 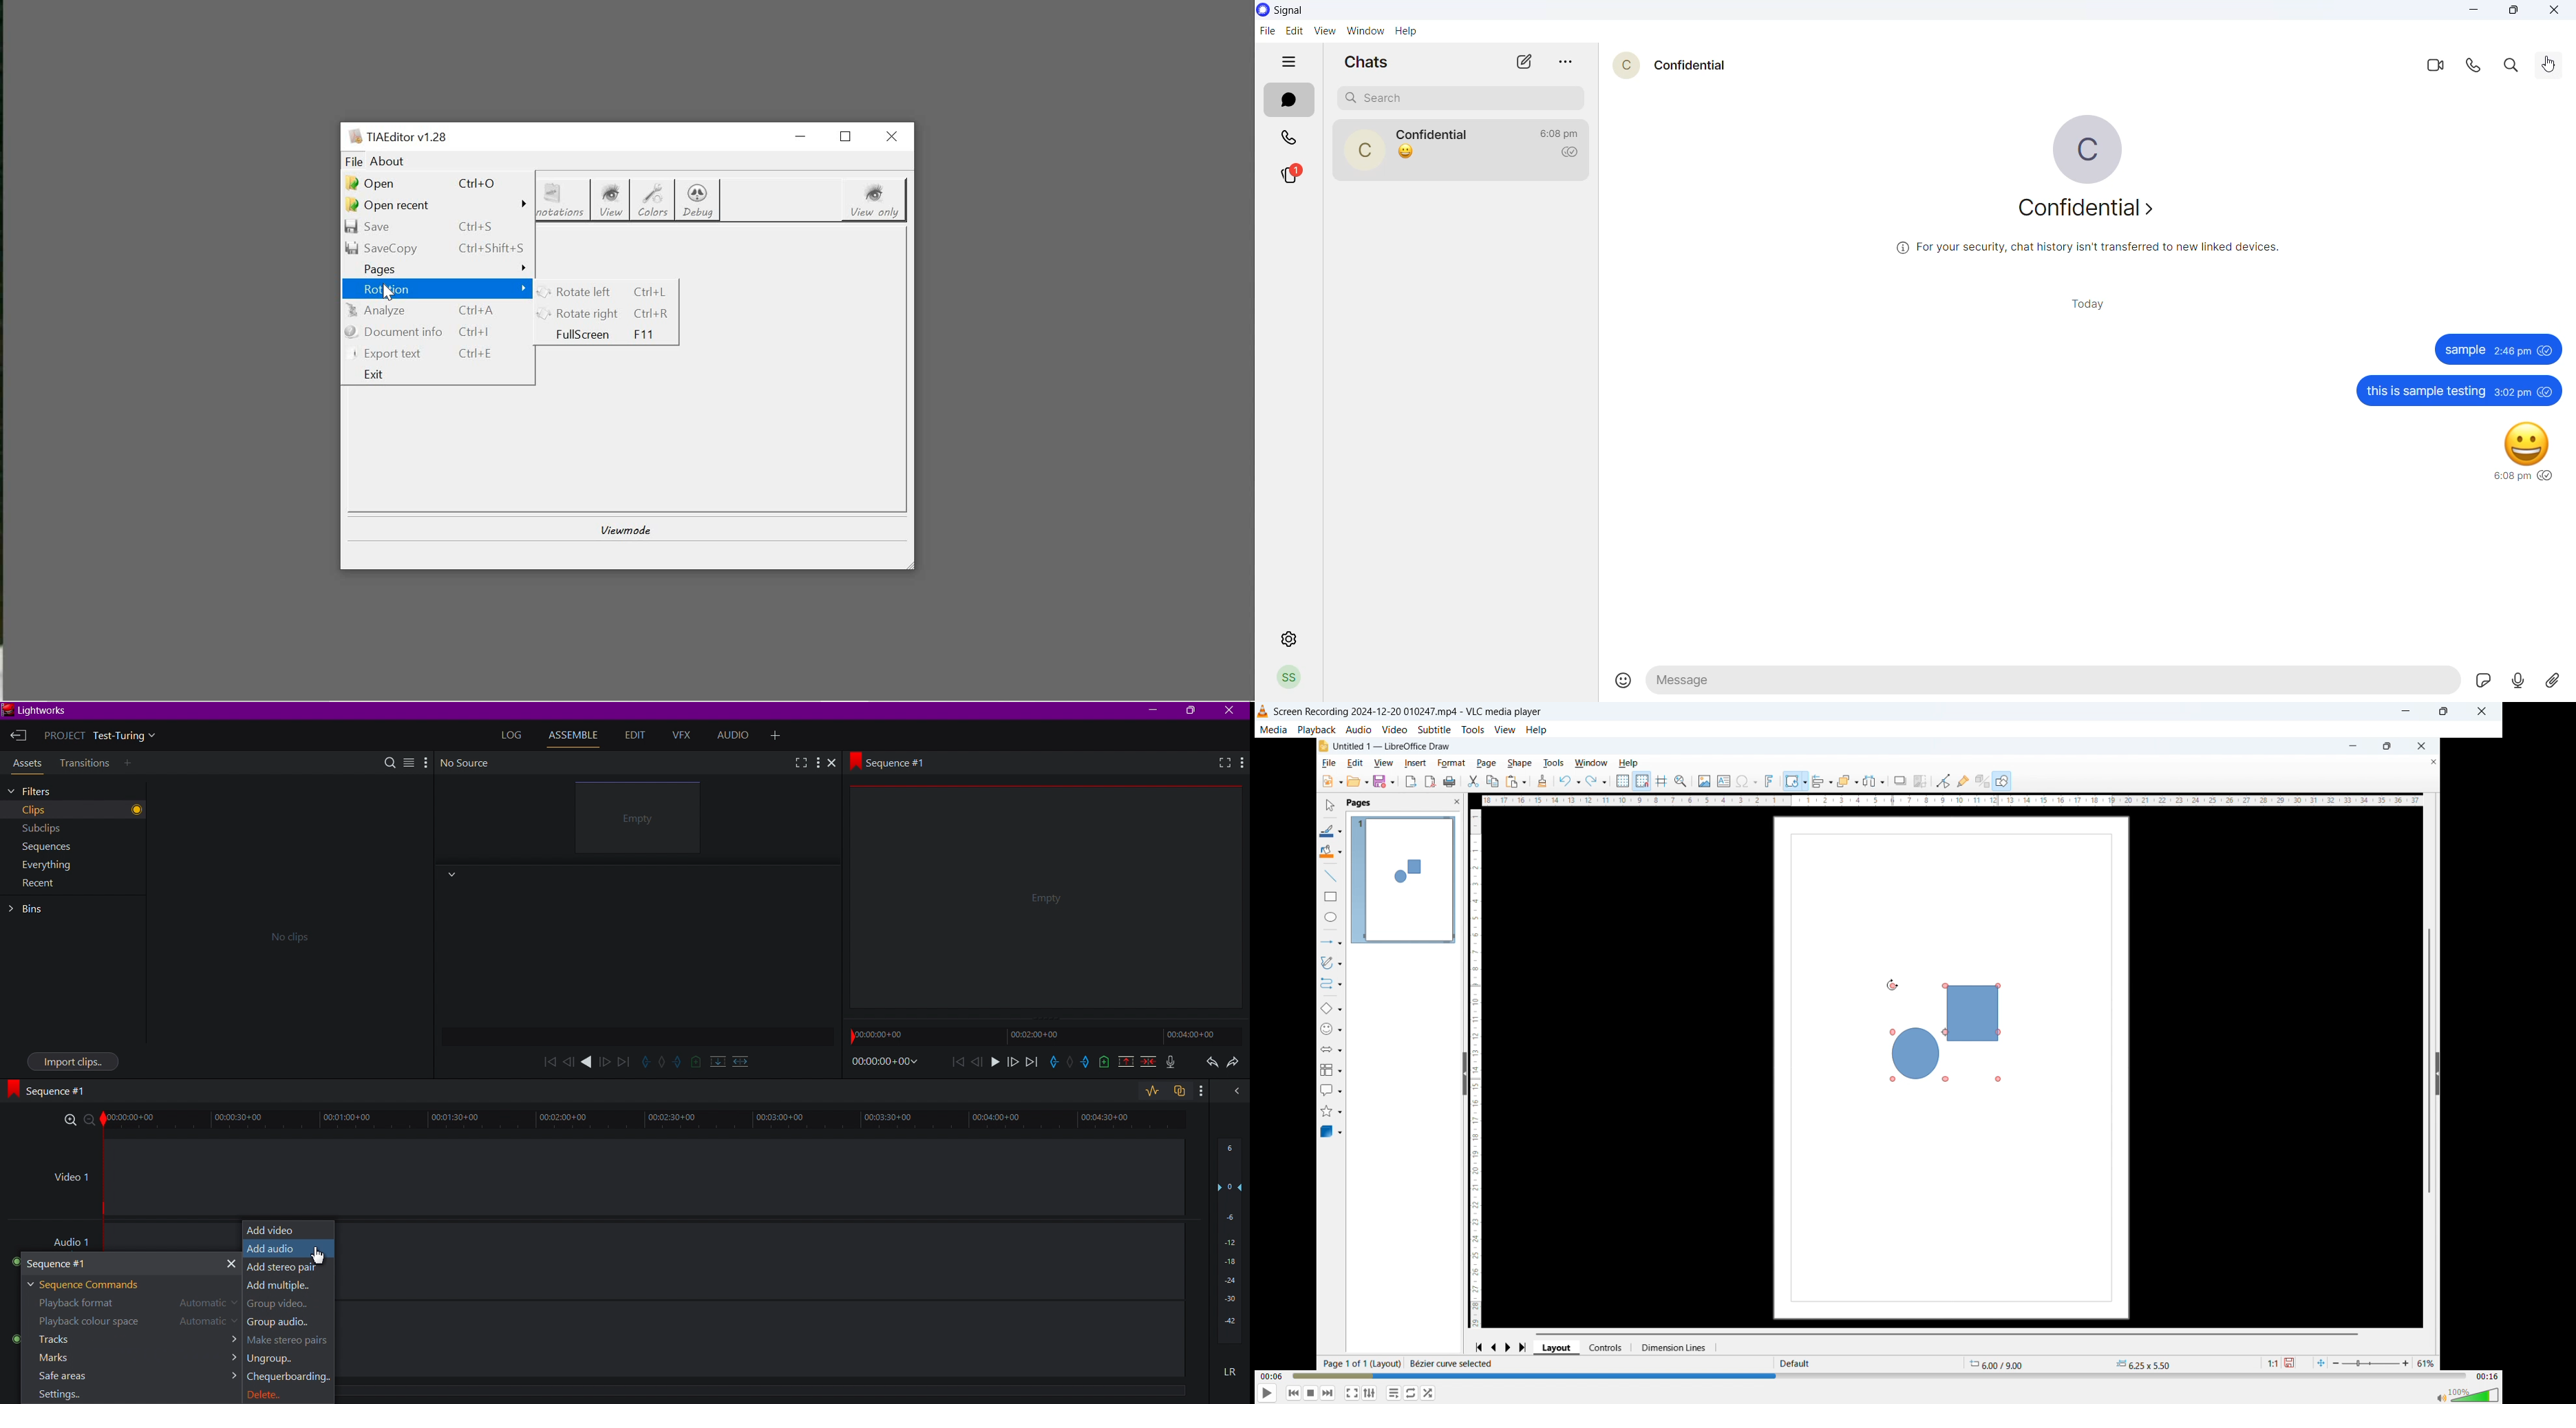 I want to click on search chats, so click(x=1456, y=100).